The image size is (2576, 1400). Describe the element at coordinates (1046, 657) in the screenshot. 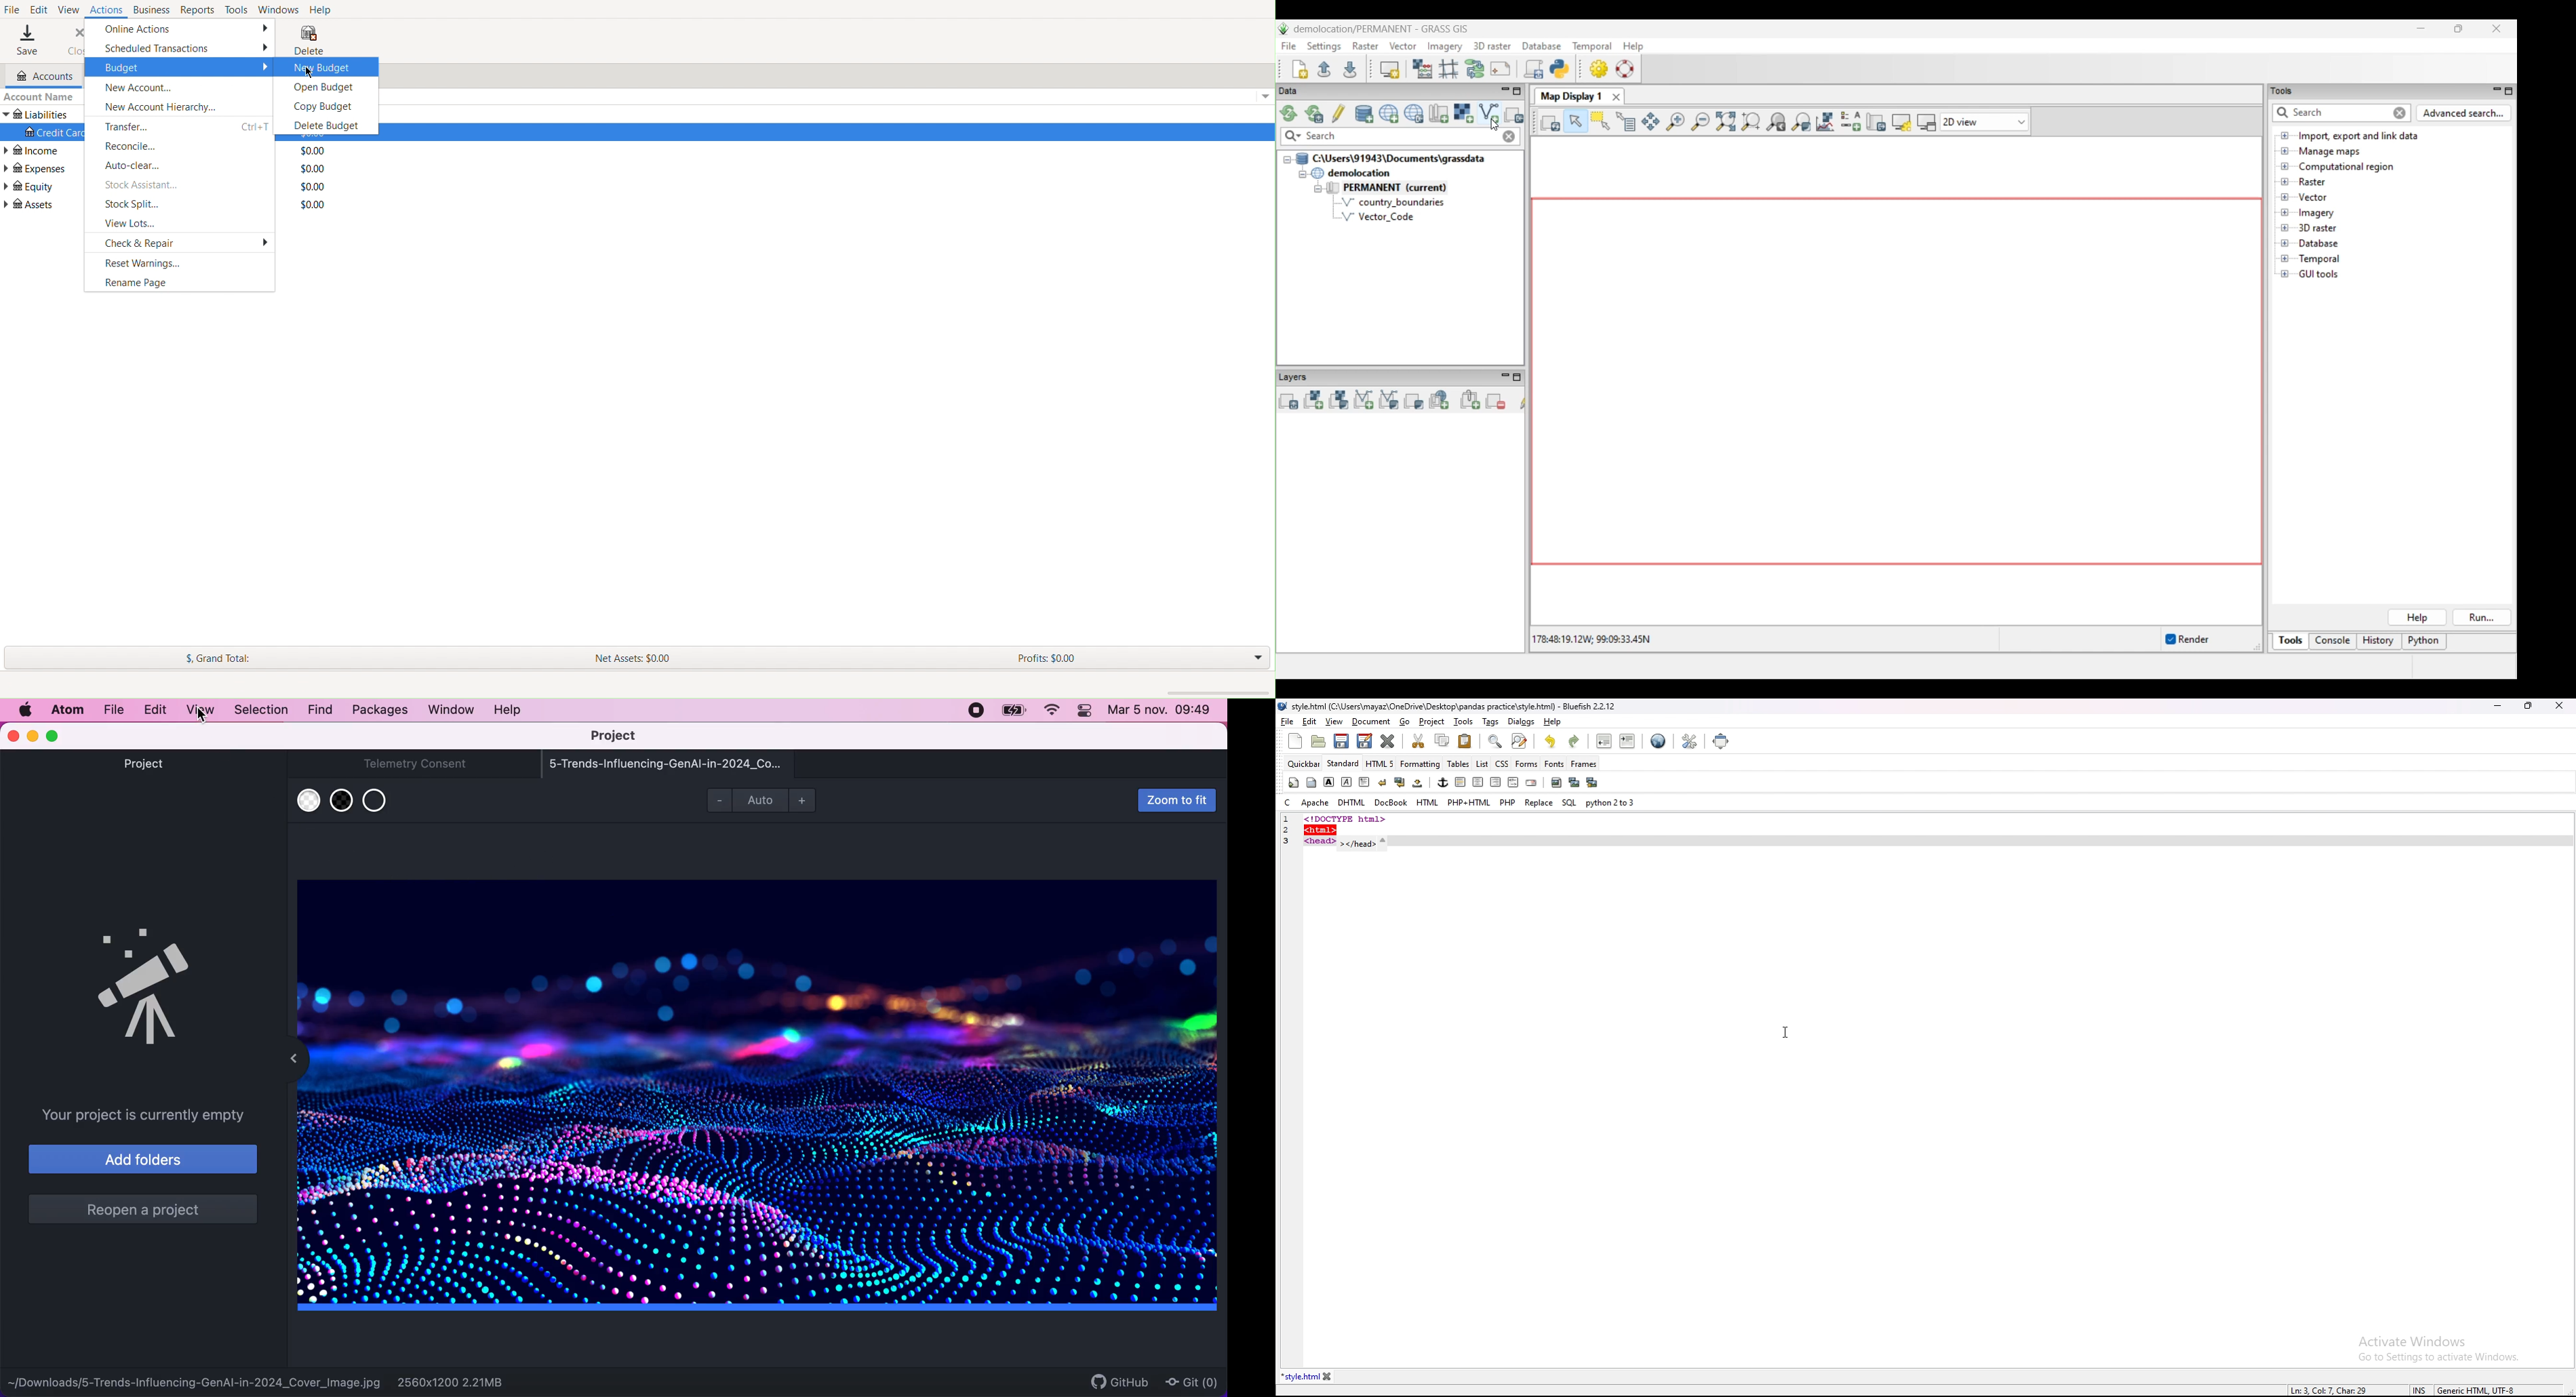

I see `Profits` at that location.